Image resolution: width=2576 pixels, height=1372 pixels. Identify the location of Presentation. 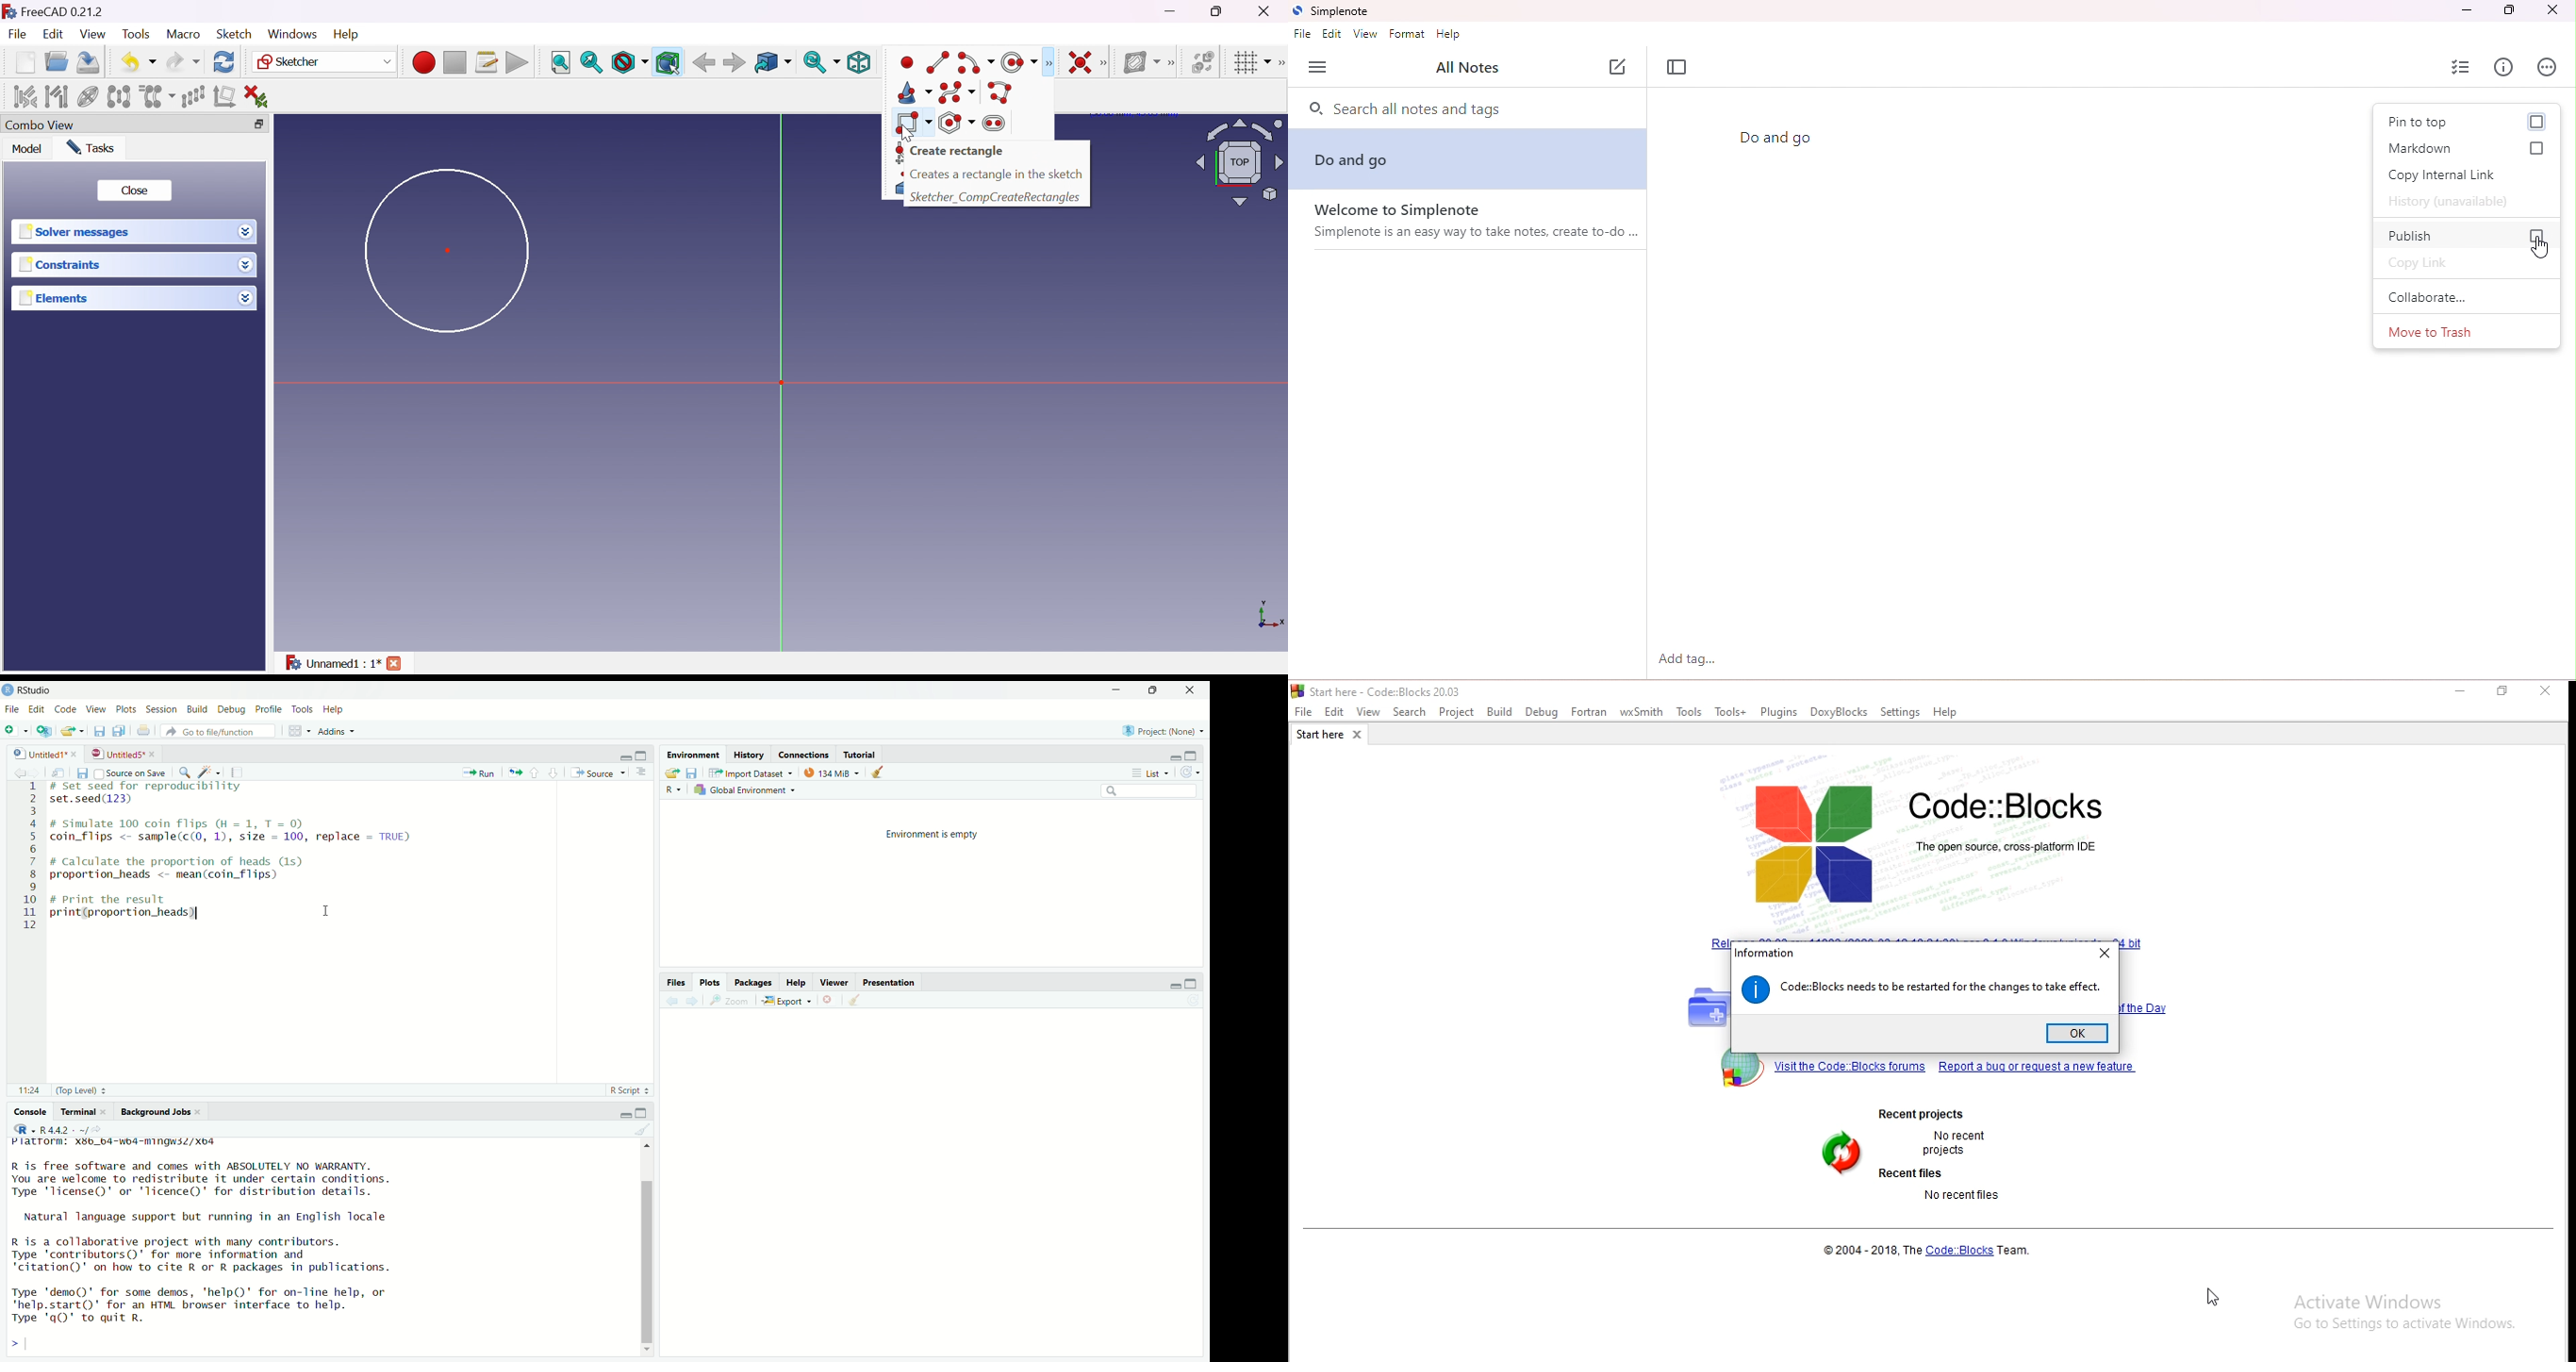
(891, 982).